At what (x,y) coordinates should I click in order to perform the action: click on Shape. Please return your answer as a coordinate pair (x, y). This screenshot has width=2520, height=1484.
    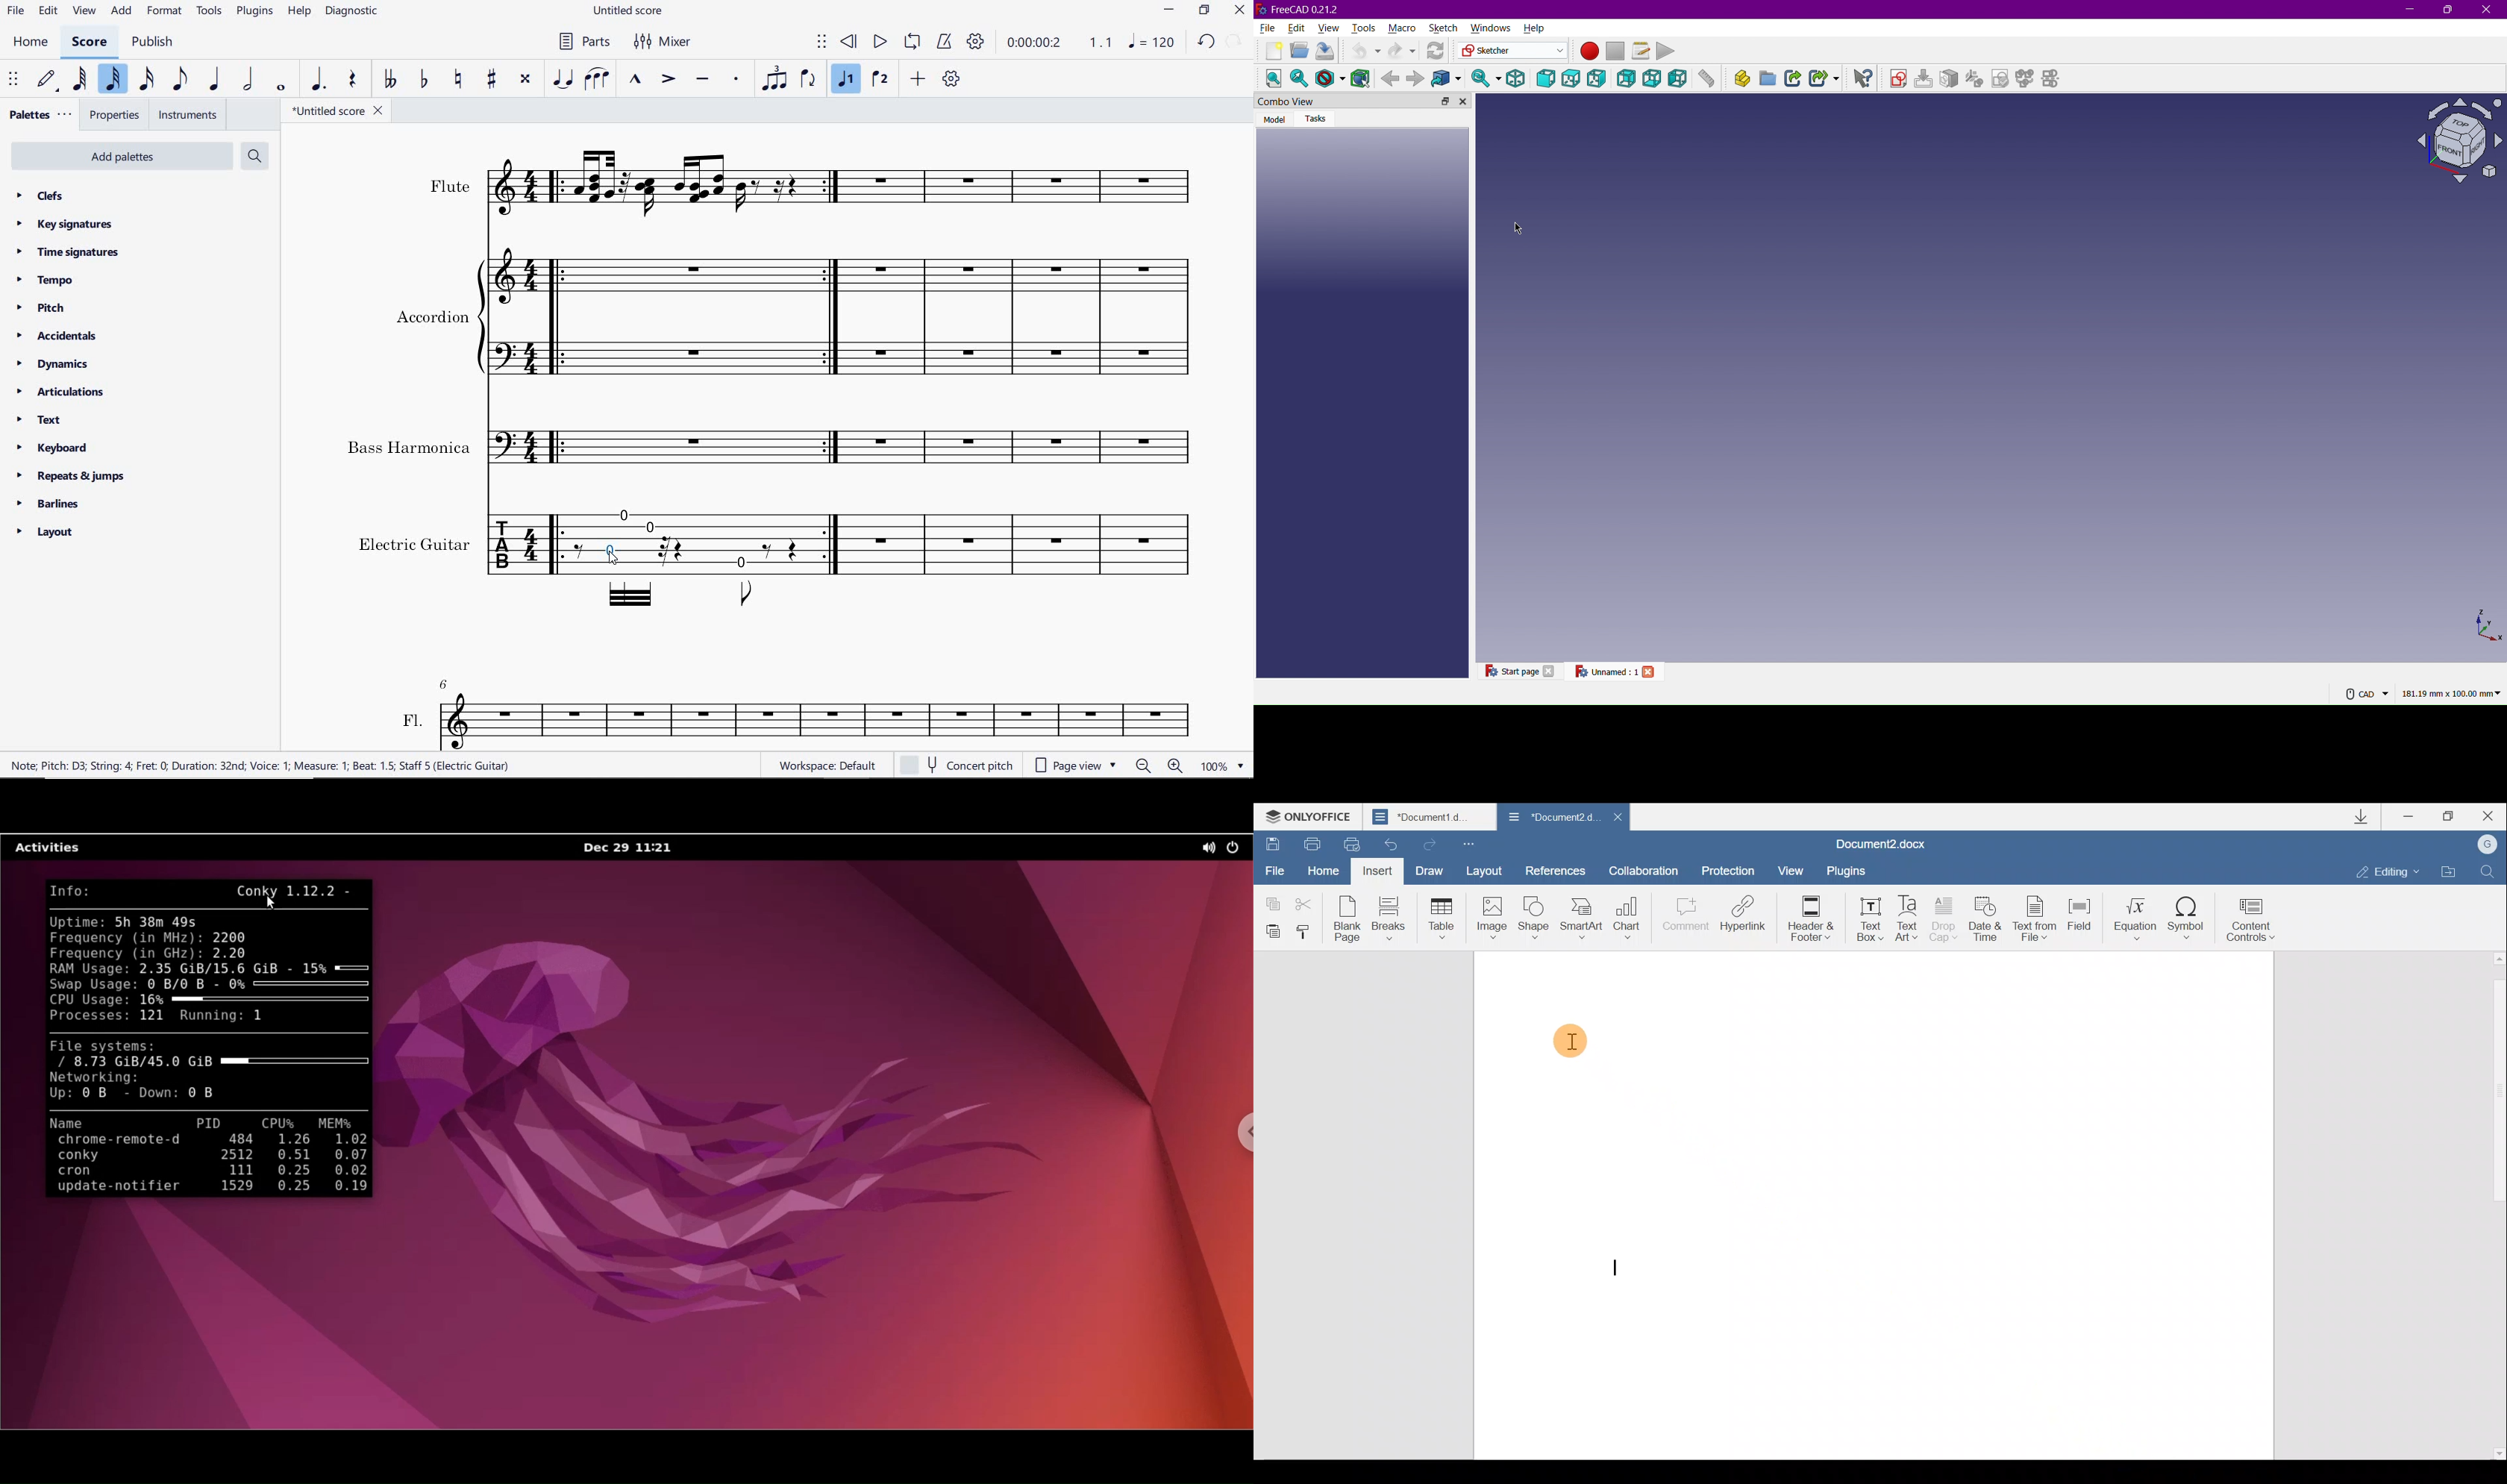
    Looking at the image, I should click on (1532, 919).